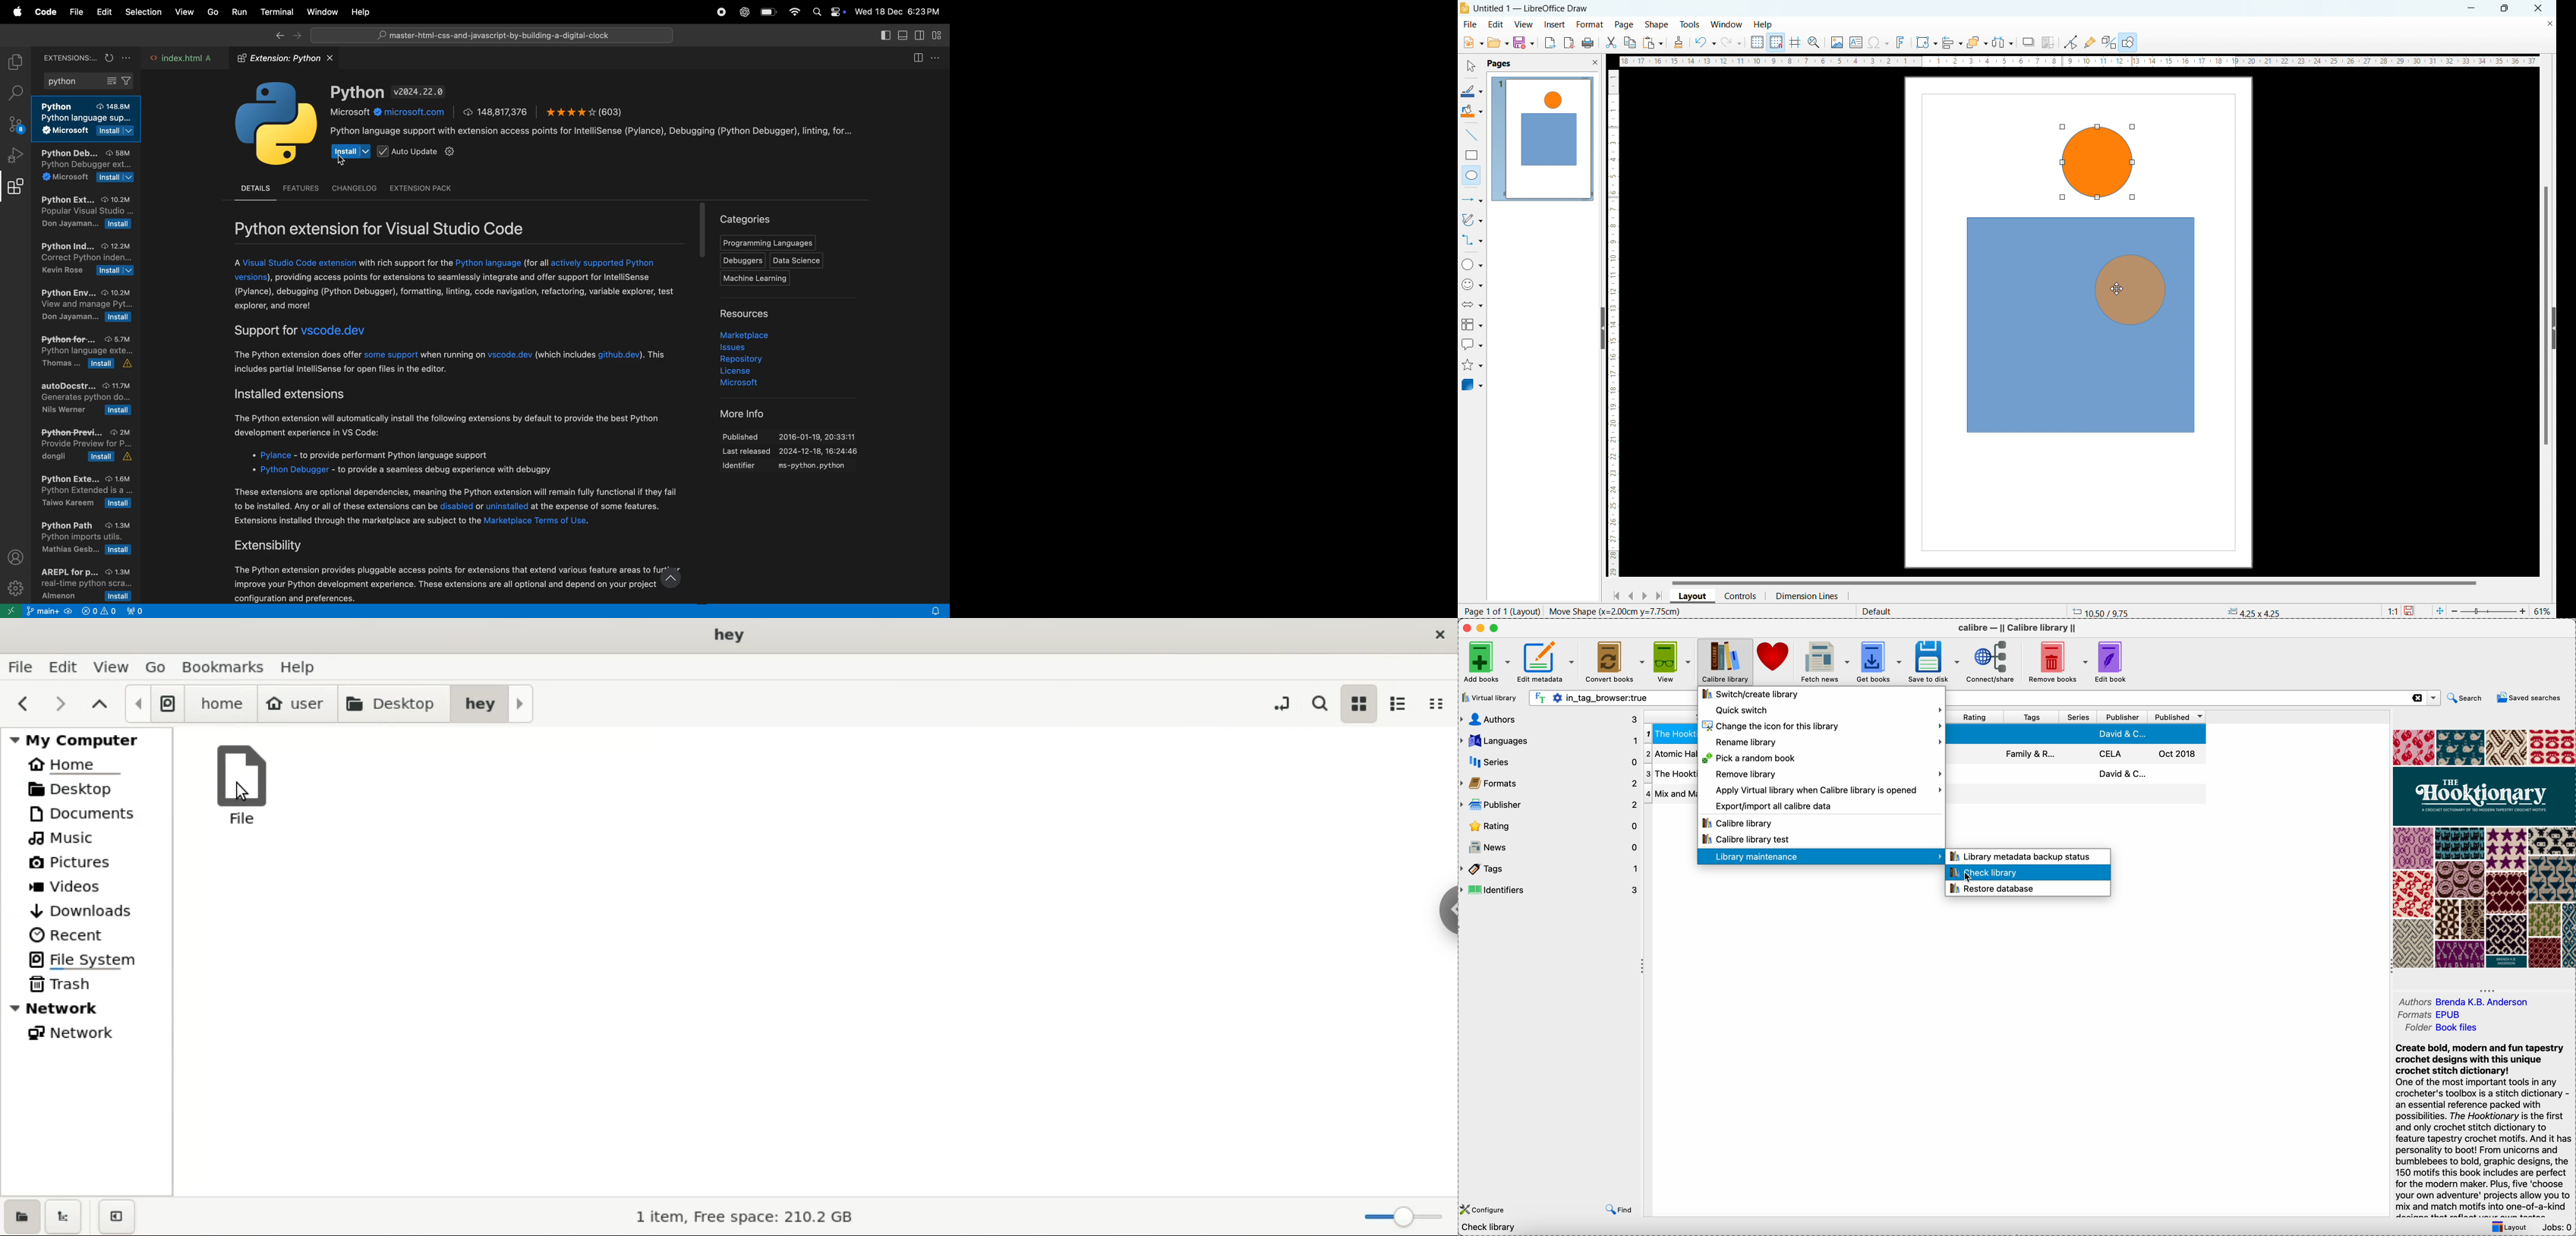  I want to click on insert fontwork text, so click(1901, 41).